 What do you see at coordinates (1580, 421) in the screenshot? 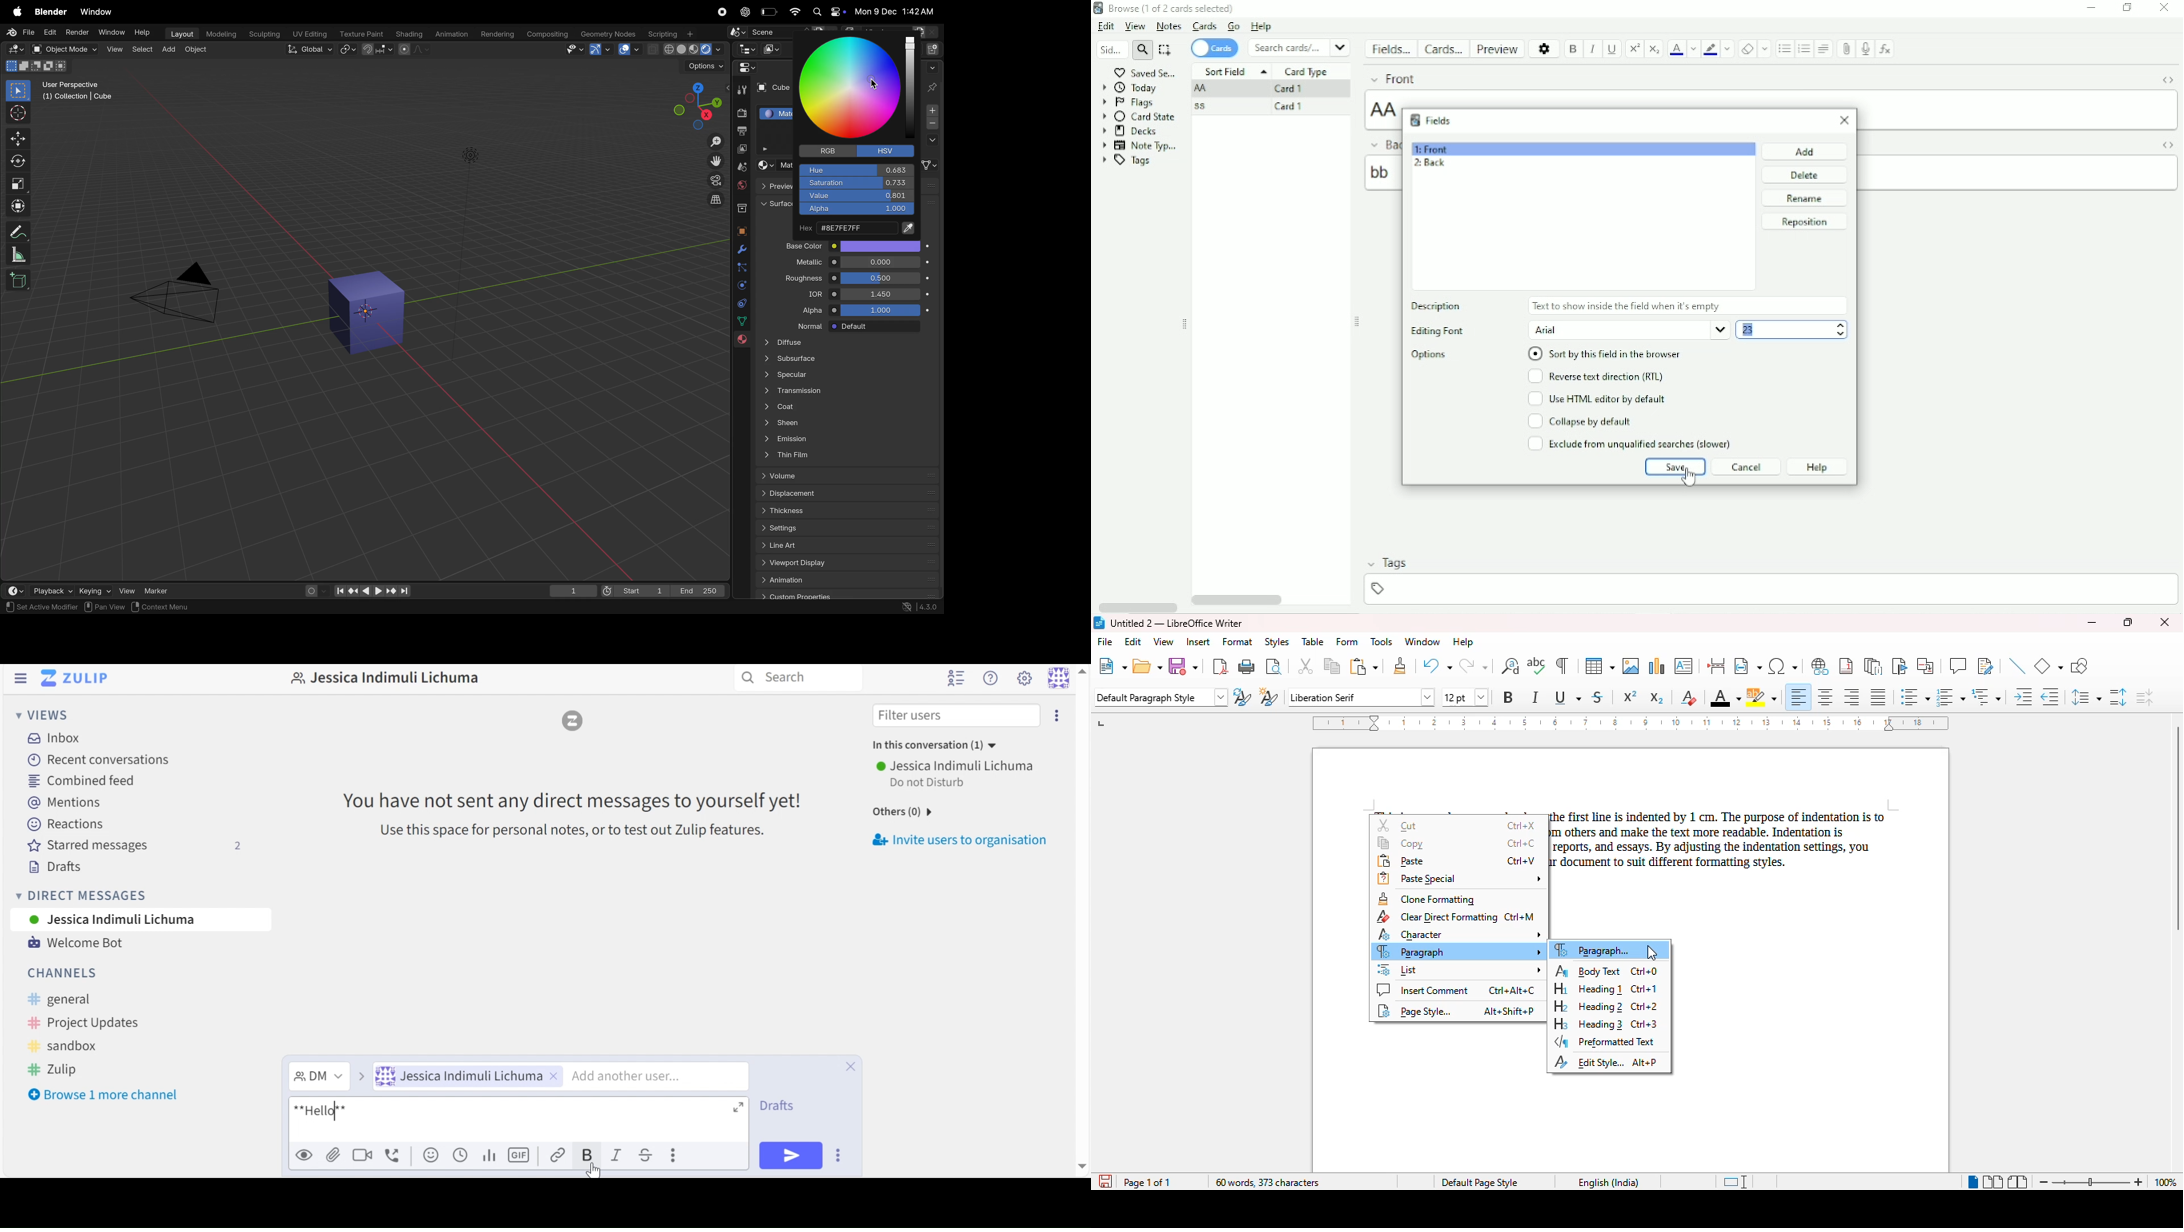
I see `Collapse by default` at bounding box center [1580, 421].